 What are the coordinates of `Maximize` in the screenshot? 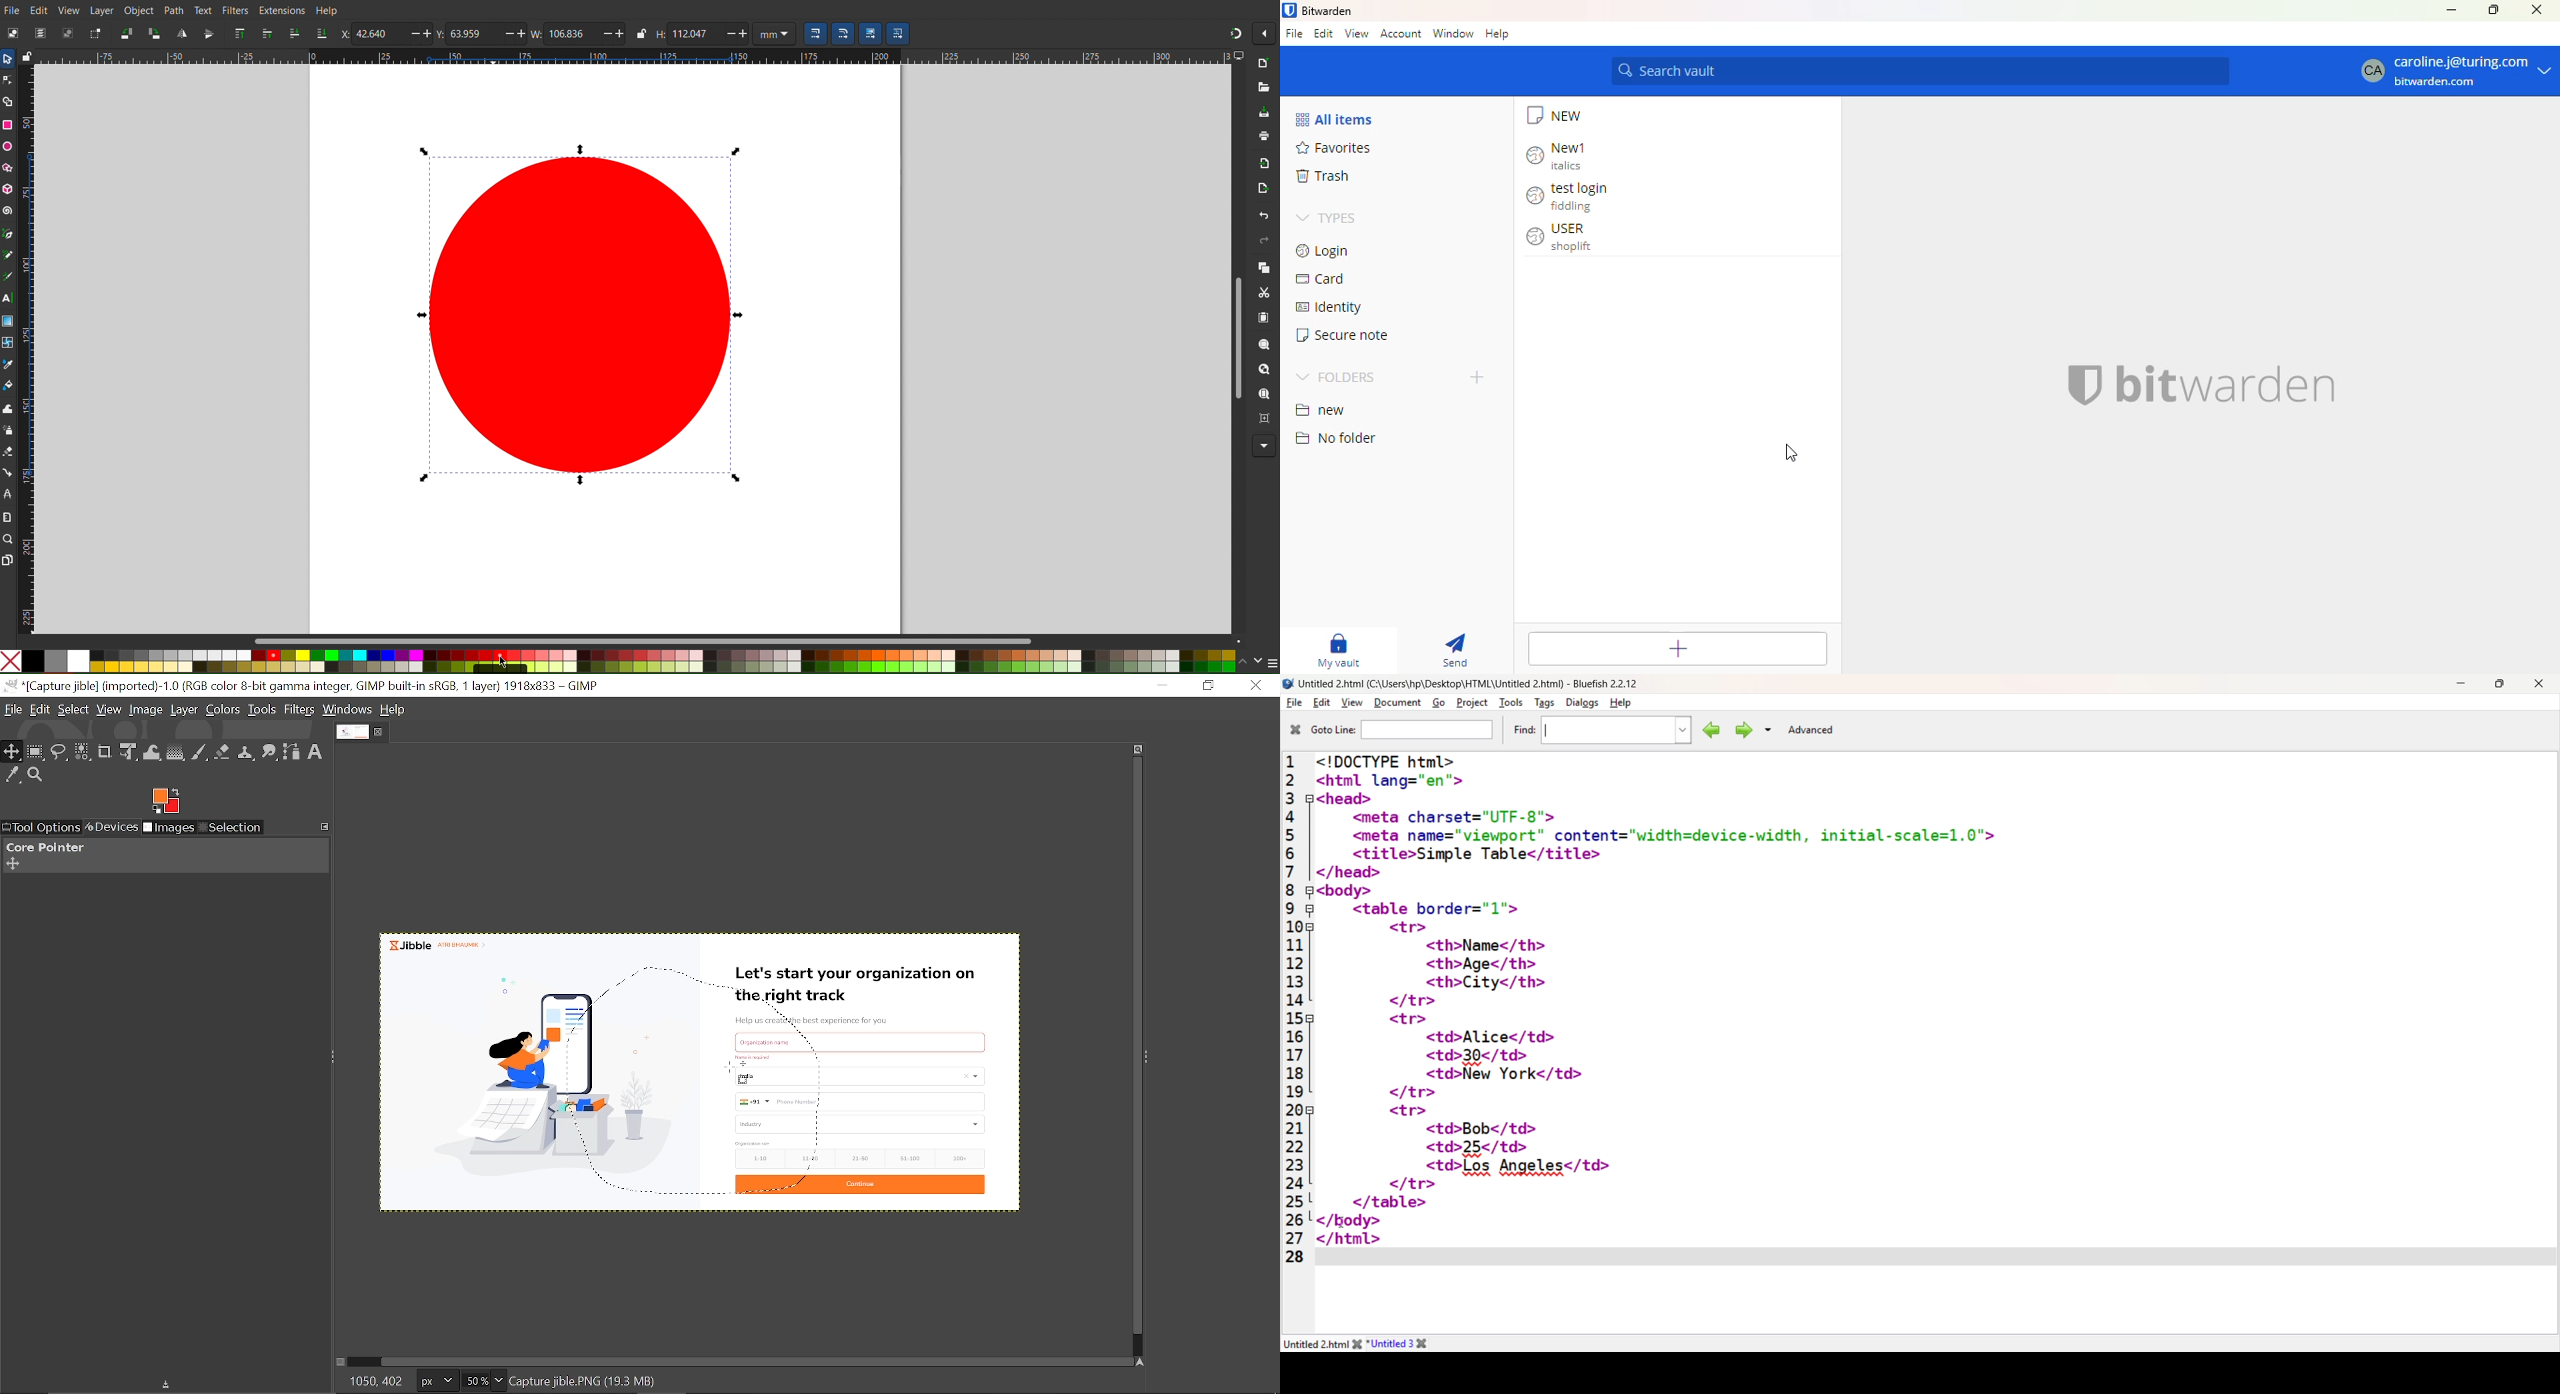 It's located at (2499, 684).